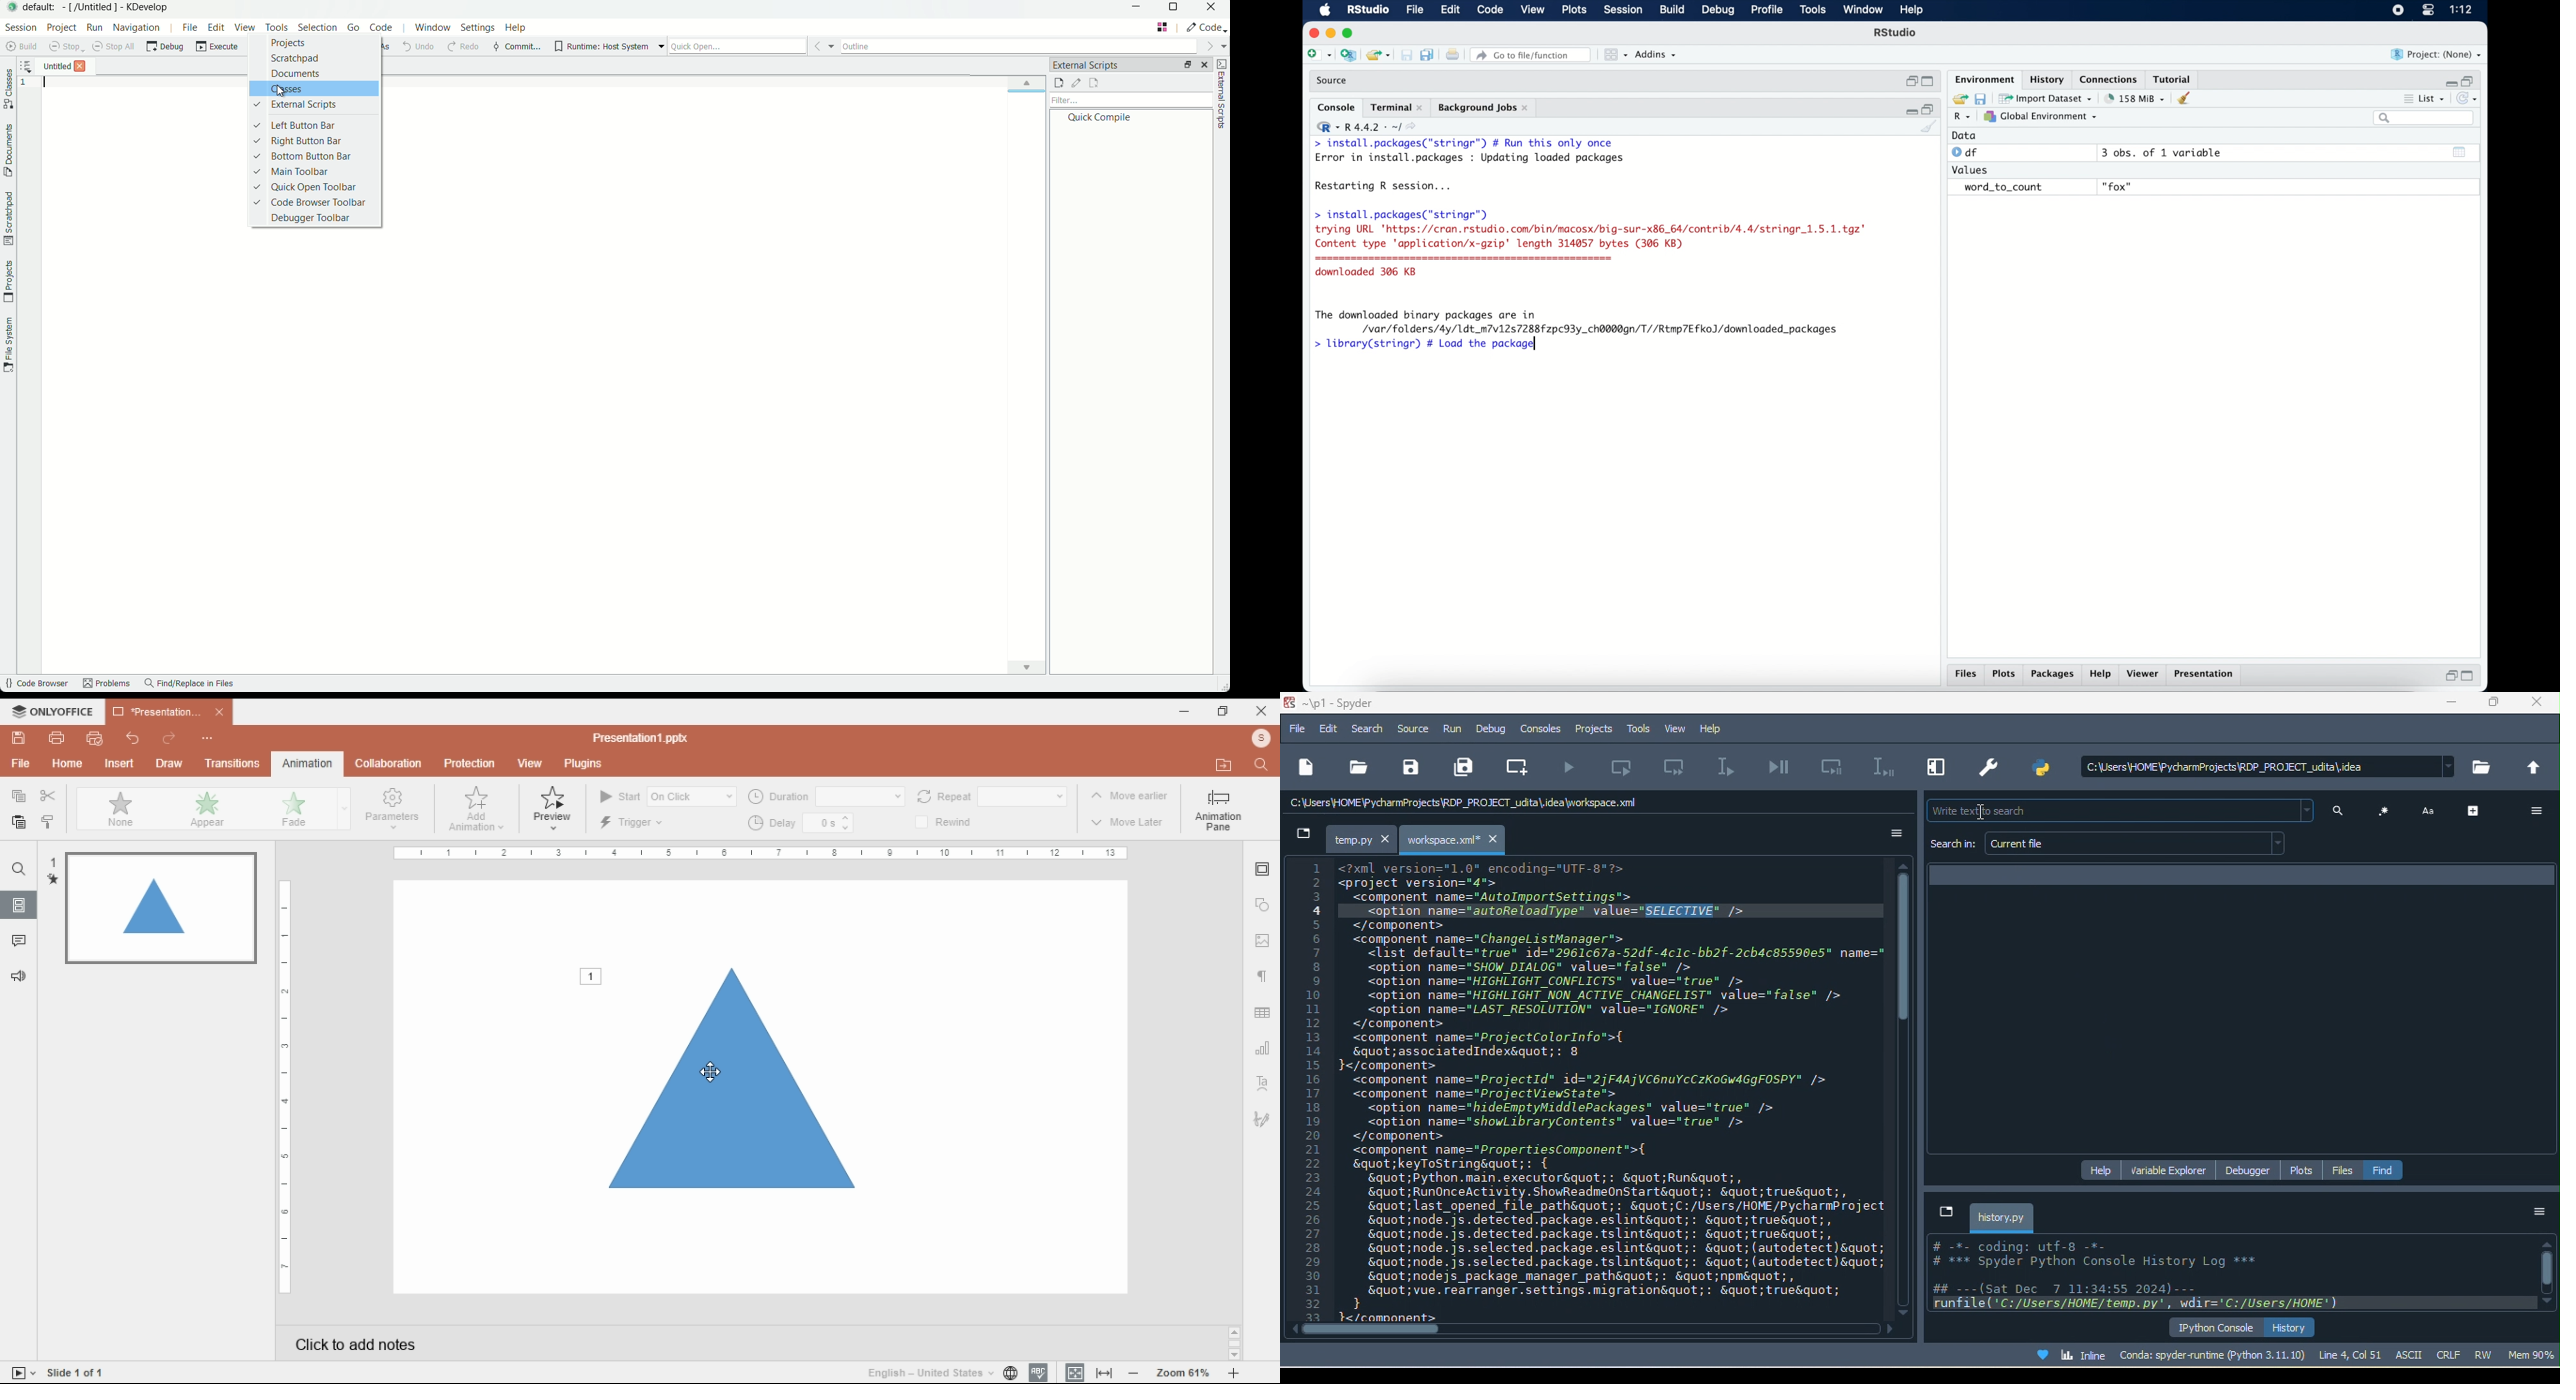 This screenshot has width=2576, height=1400. What do you see at coordinates (2046, 99) in the screenshot?
I see `import dataset` at bounding box center [2046, 99].